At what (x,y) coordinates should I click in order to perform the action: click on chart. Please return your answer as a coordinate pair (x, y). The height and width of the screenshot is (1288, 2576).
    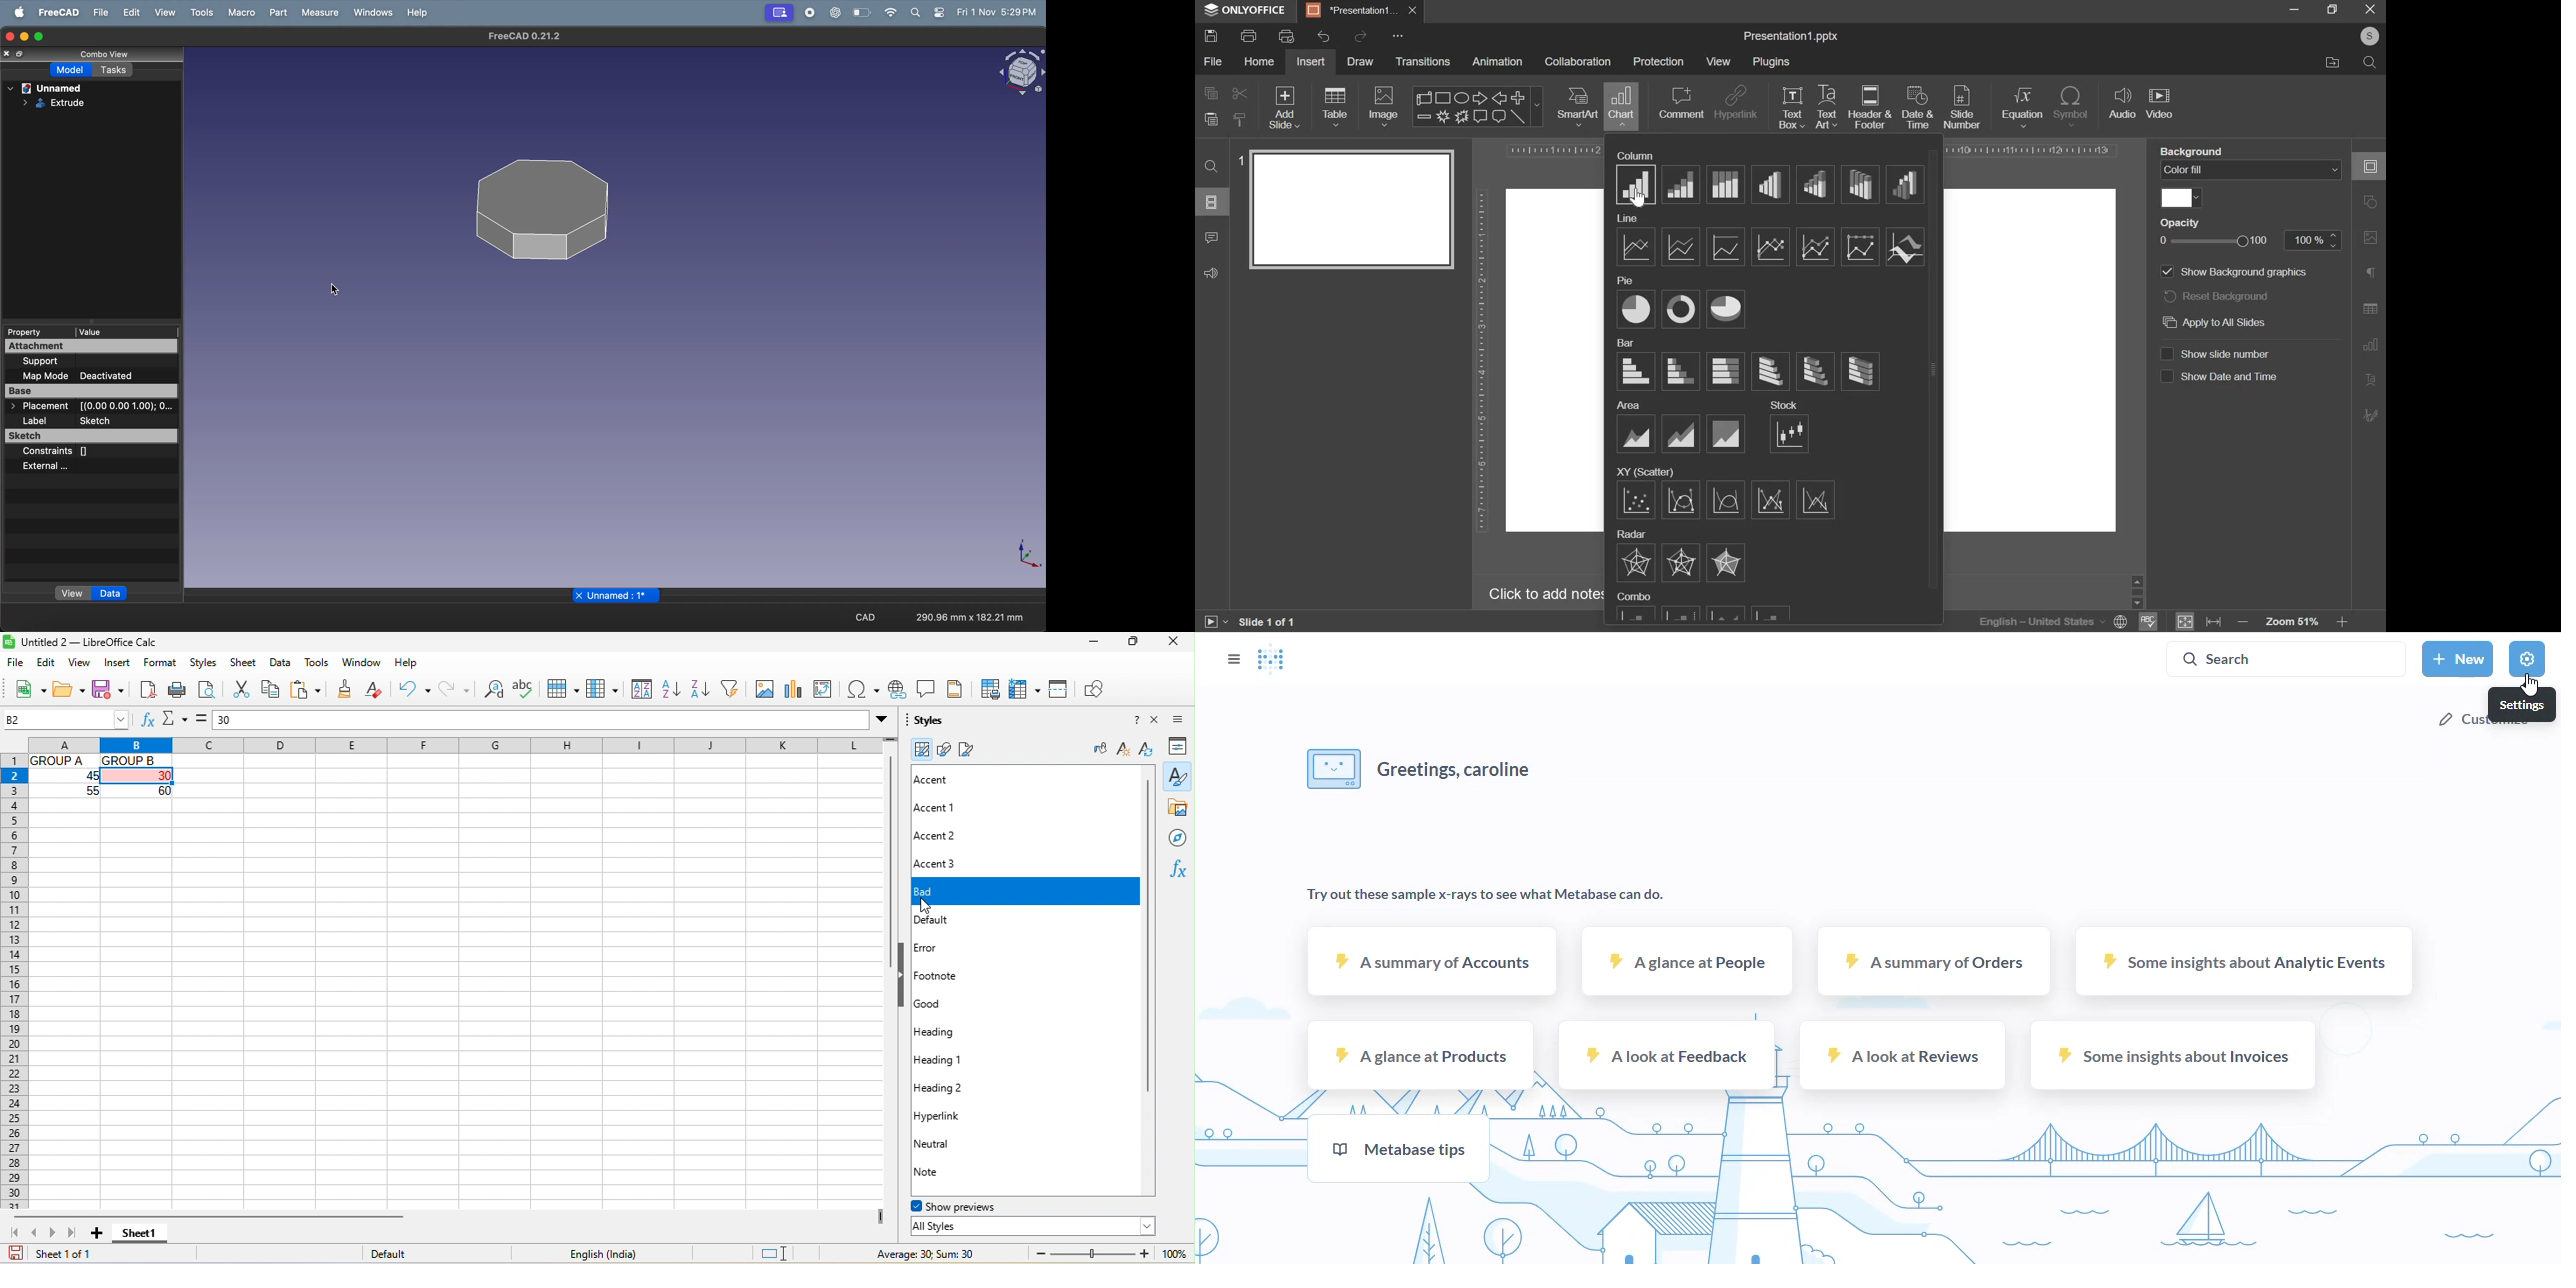
    Looking at the image, I should click on (794, 689).